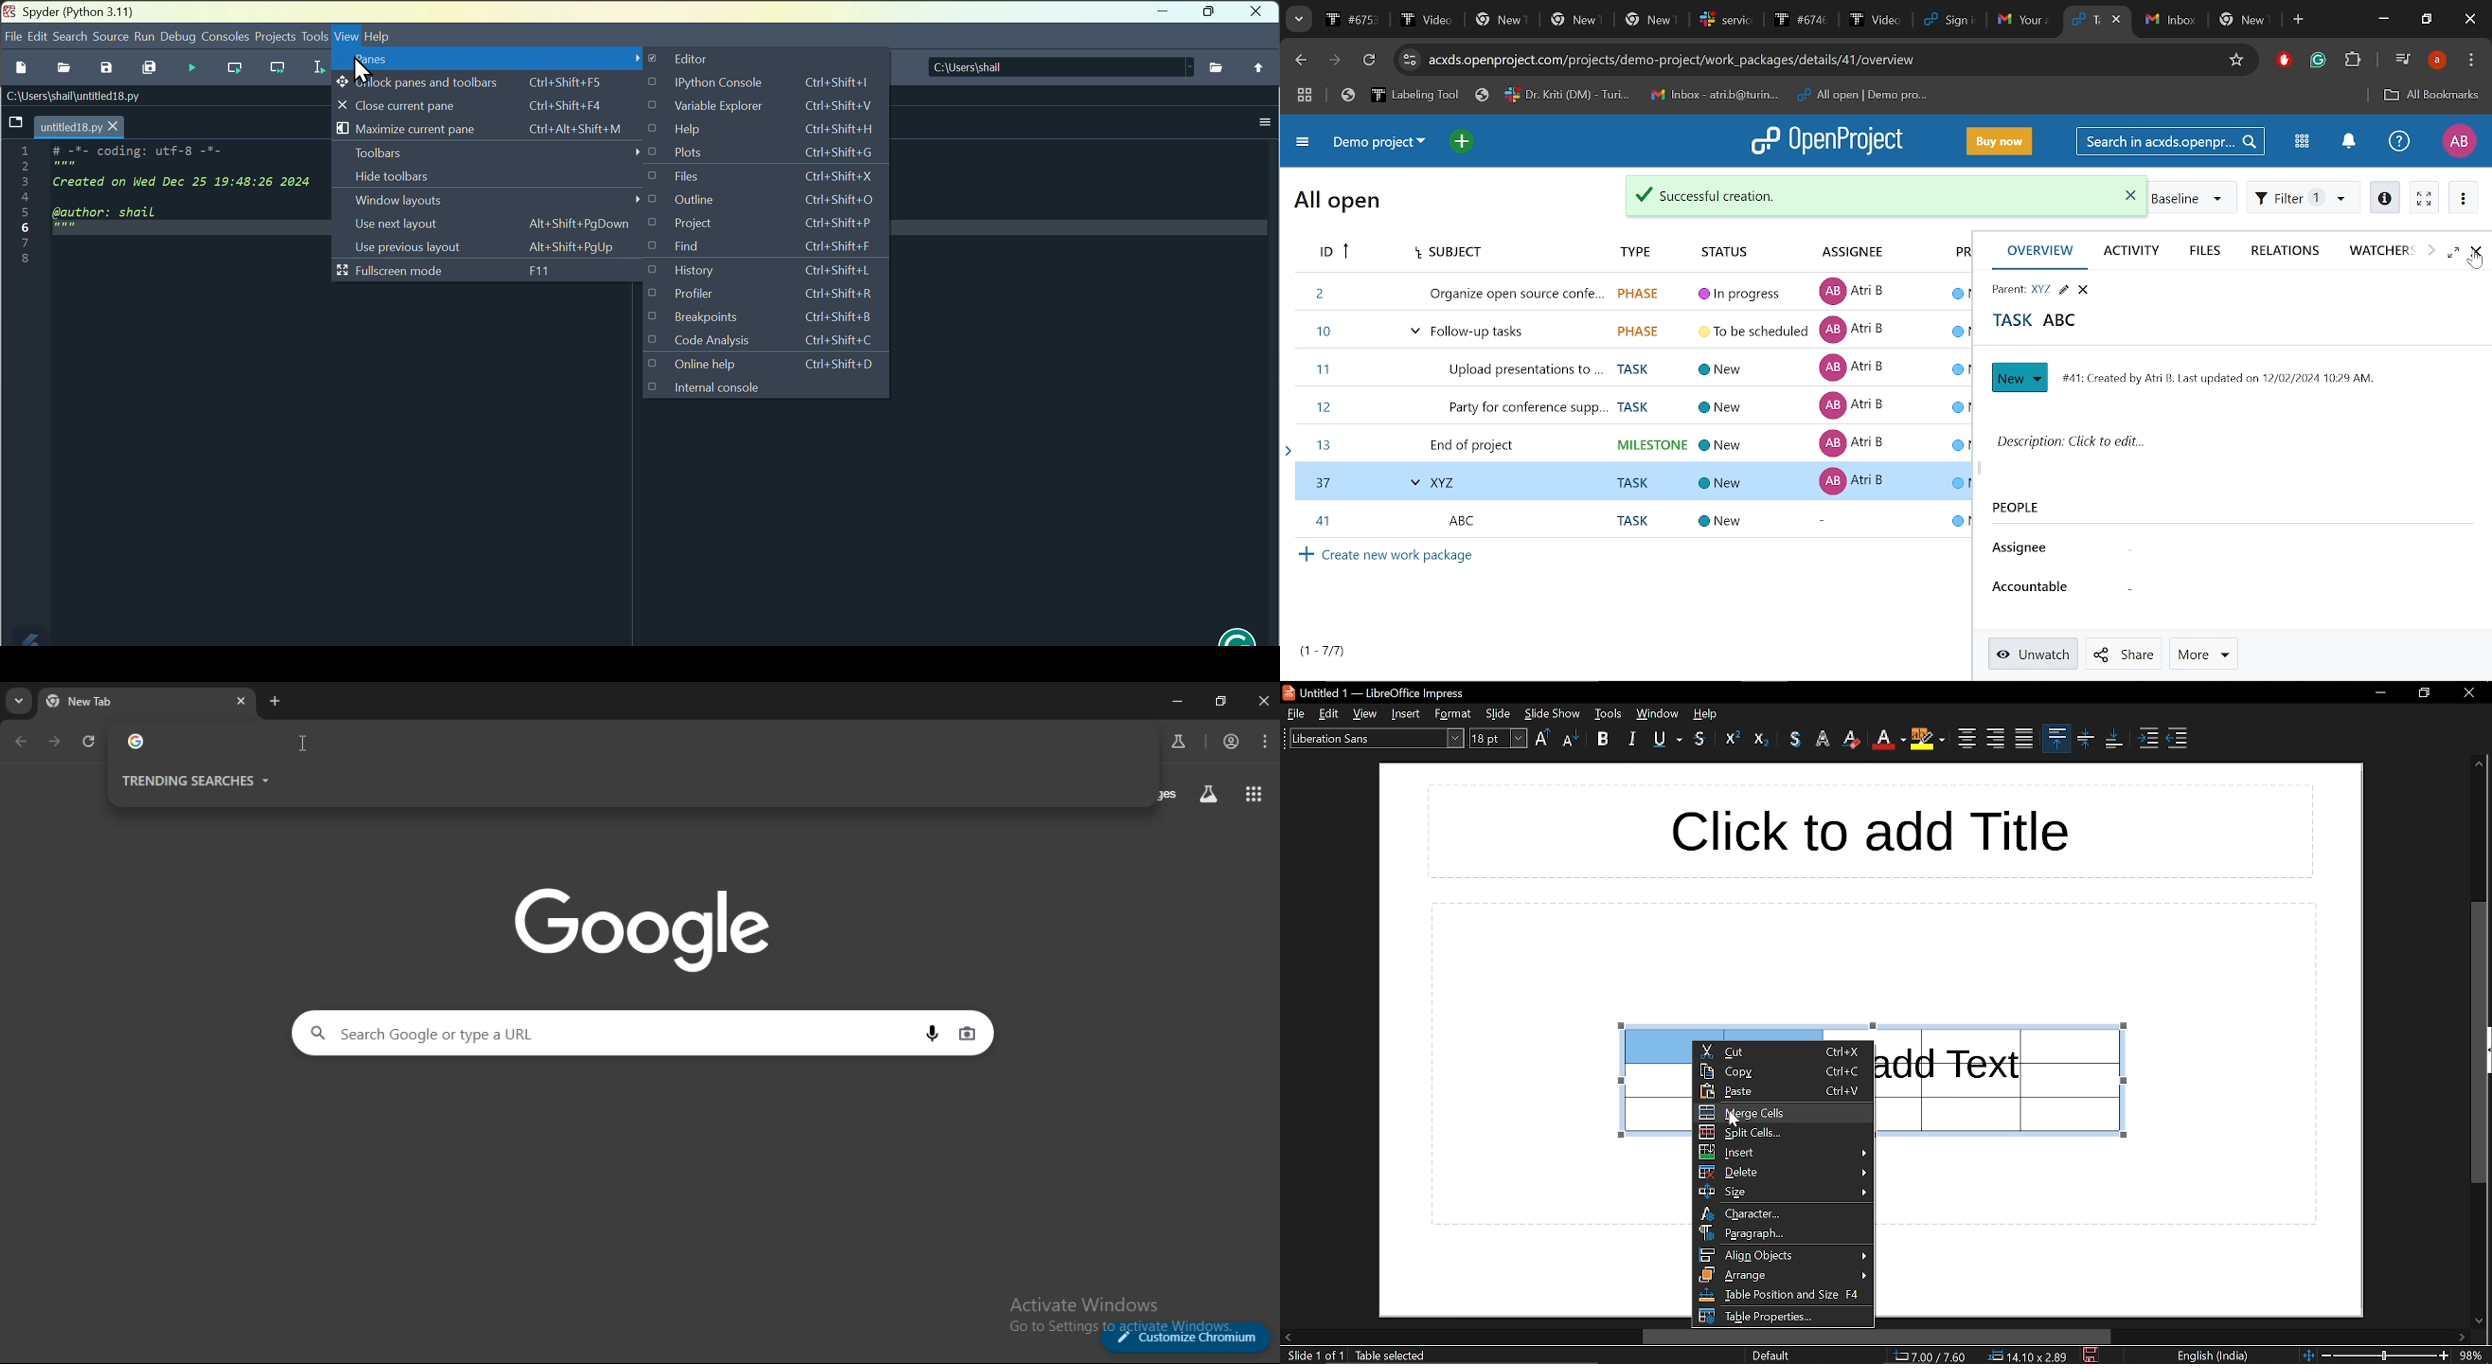 This screenshot has width=2492, height=1372. Describe the element at coordinates (68, 37) in the screenshot. I see `Search` at that location.